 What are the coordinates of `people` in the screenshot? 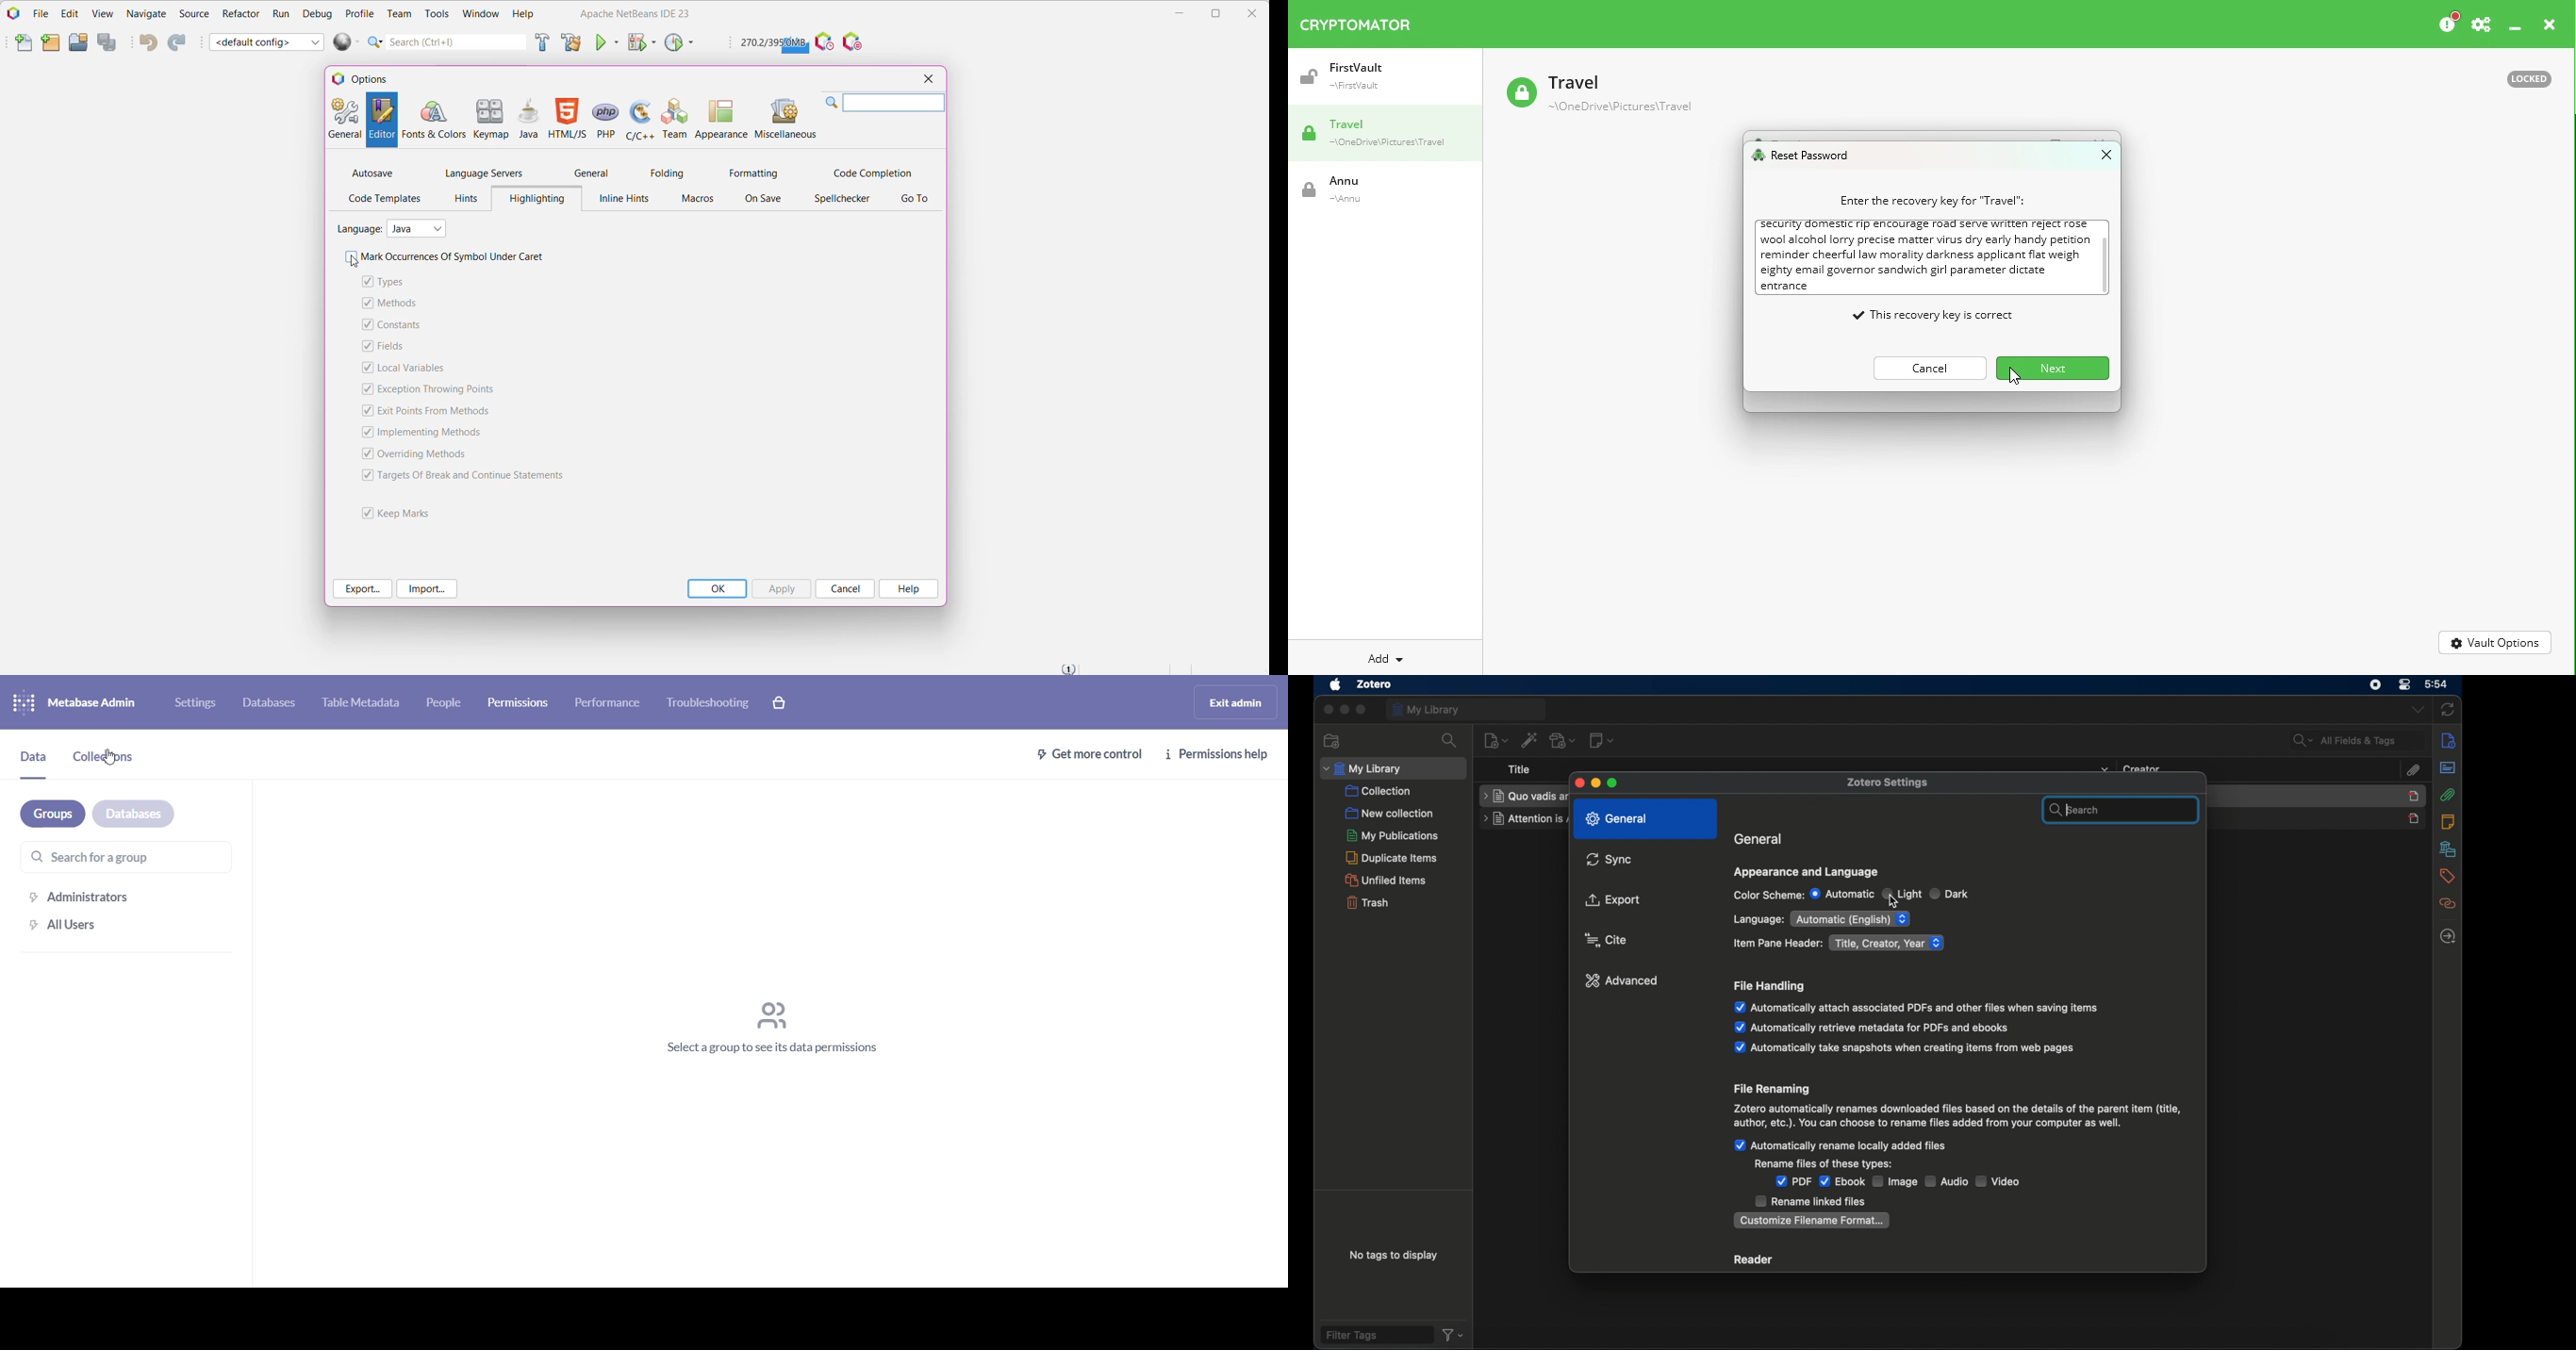 It's located at (449, 705).